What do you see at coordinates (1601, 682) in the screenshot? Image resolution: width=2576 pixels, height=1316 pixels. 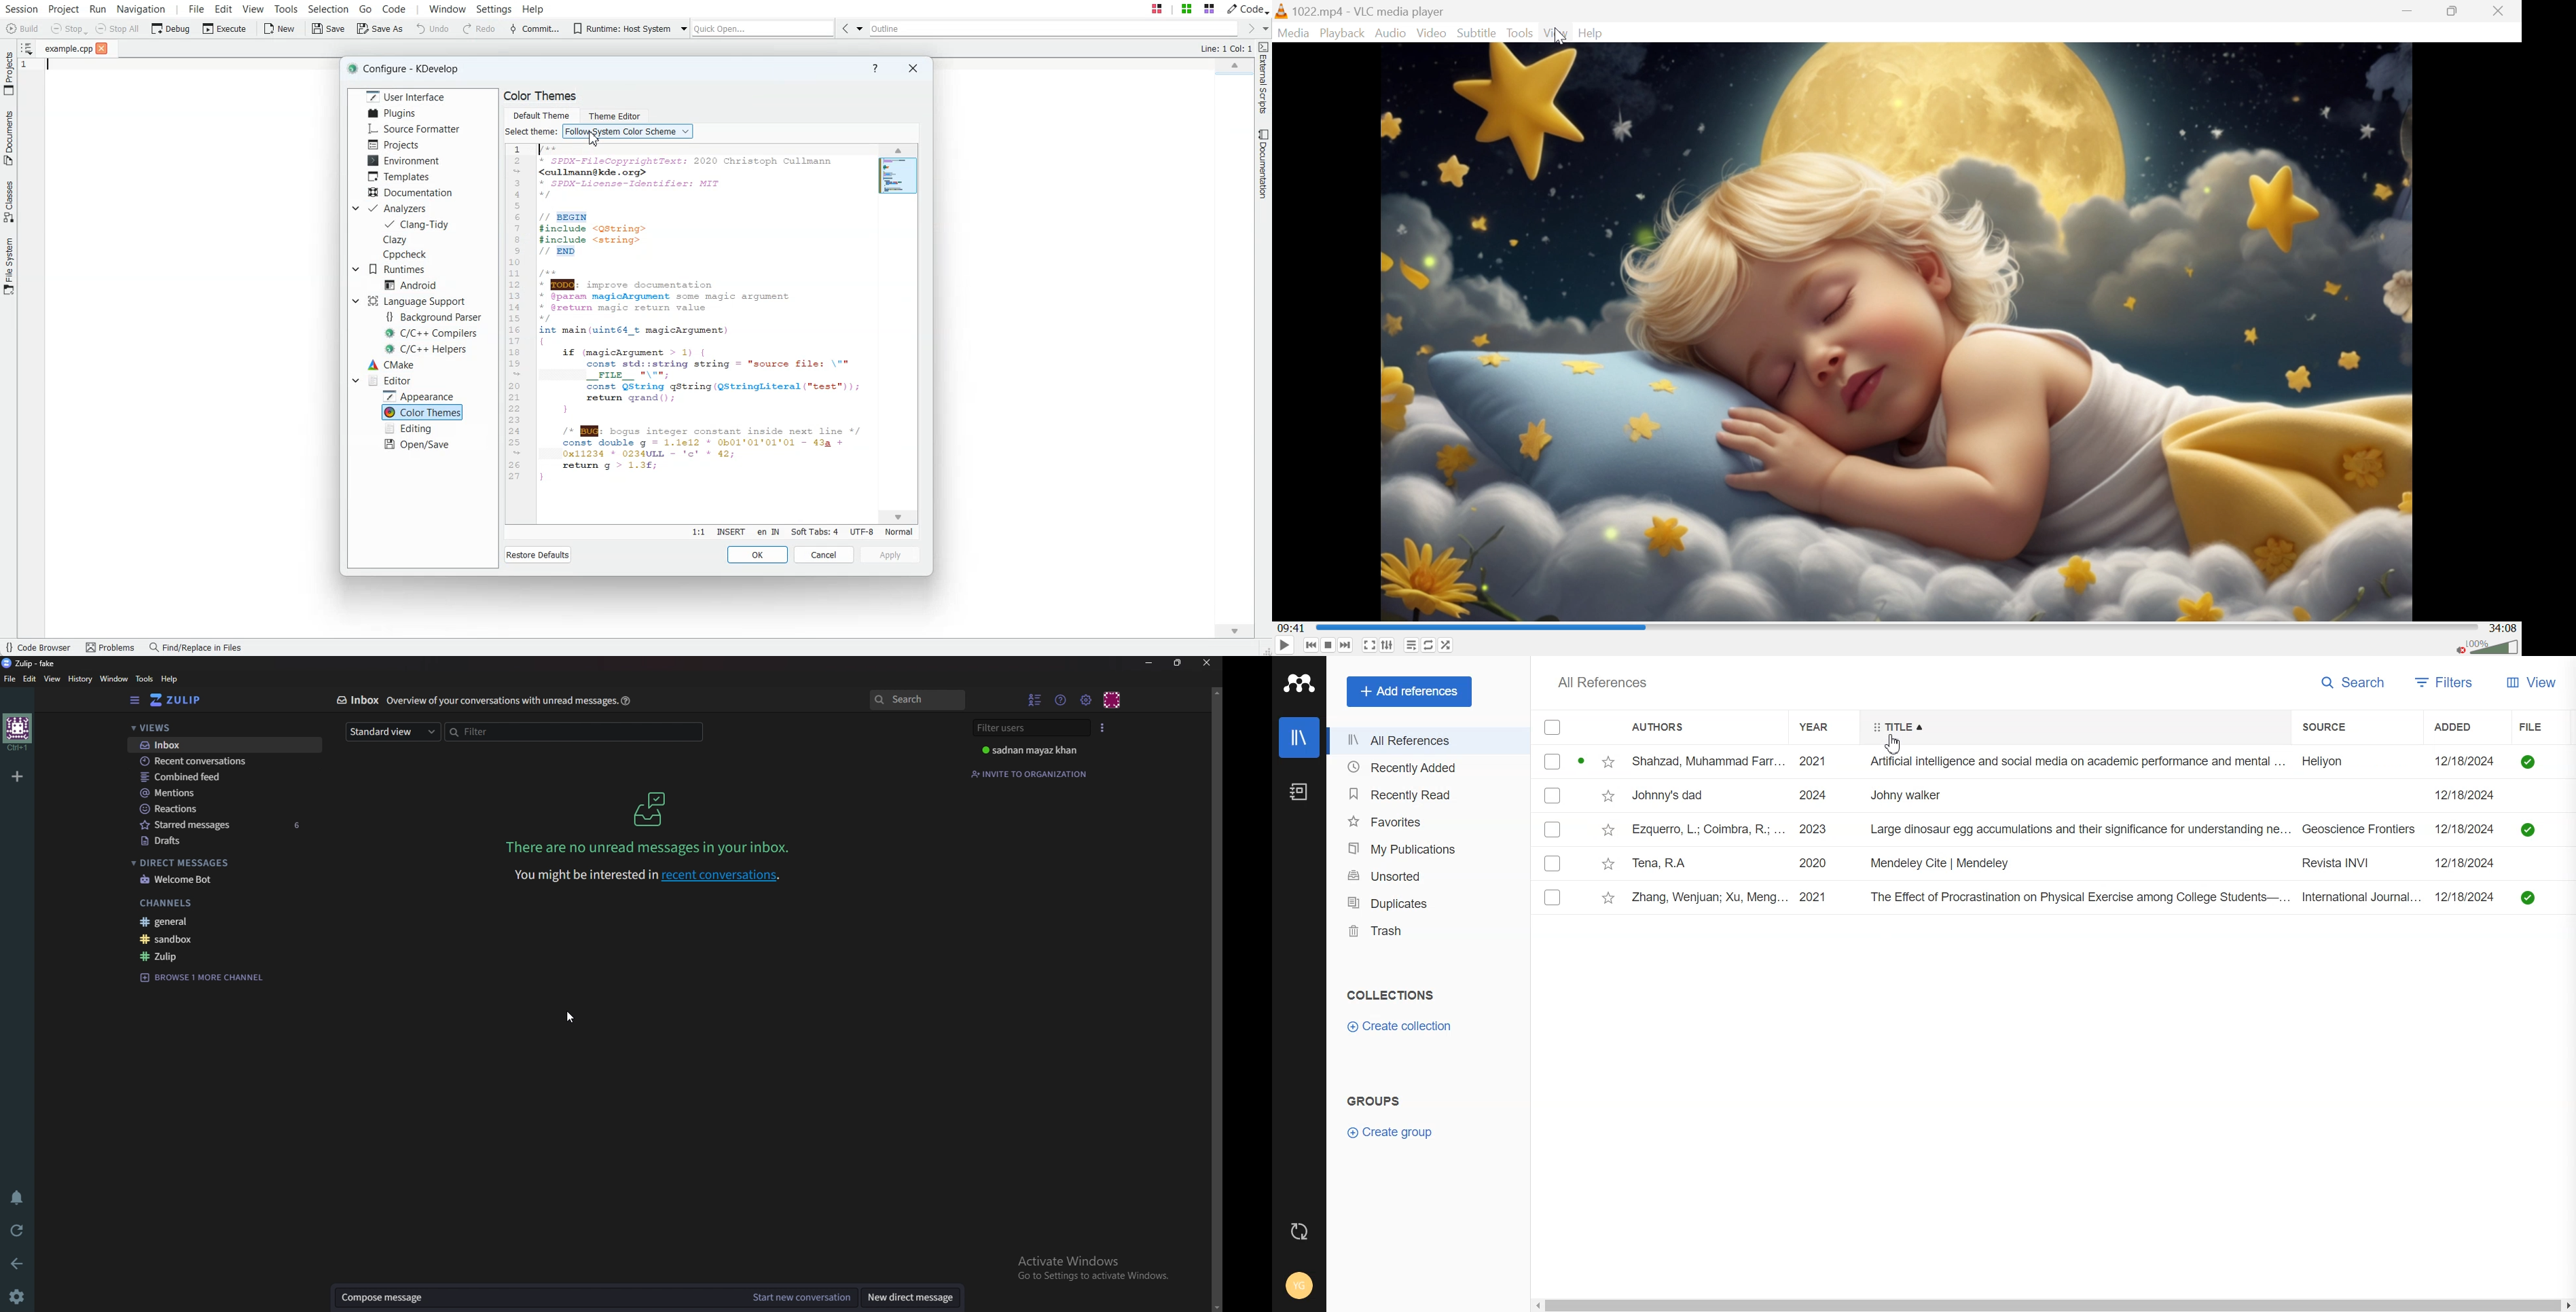 I see `Text 3` at bounding box center [1601, 682].